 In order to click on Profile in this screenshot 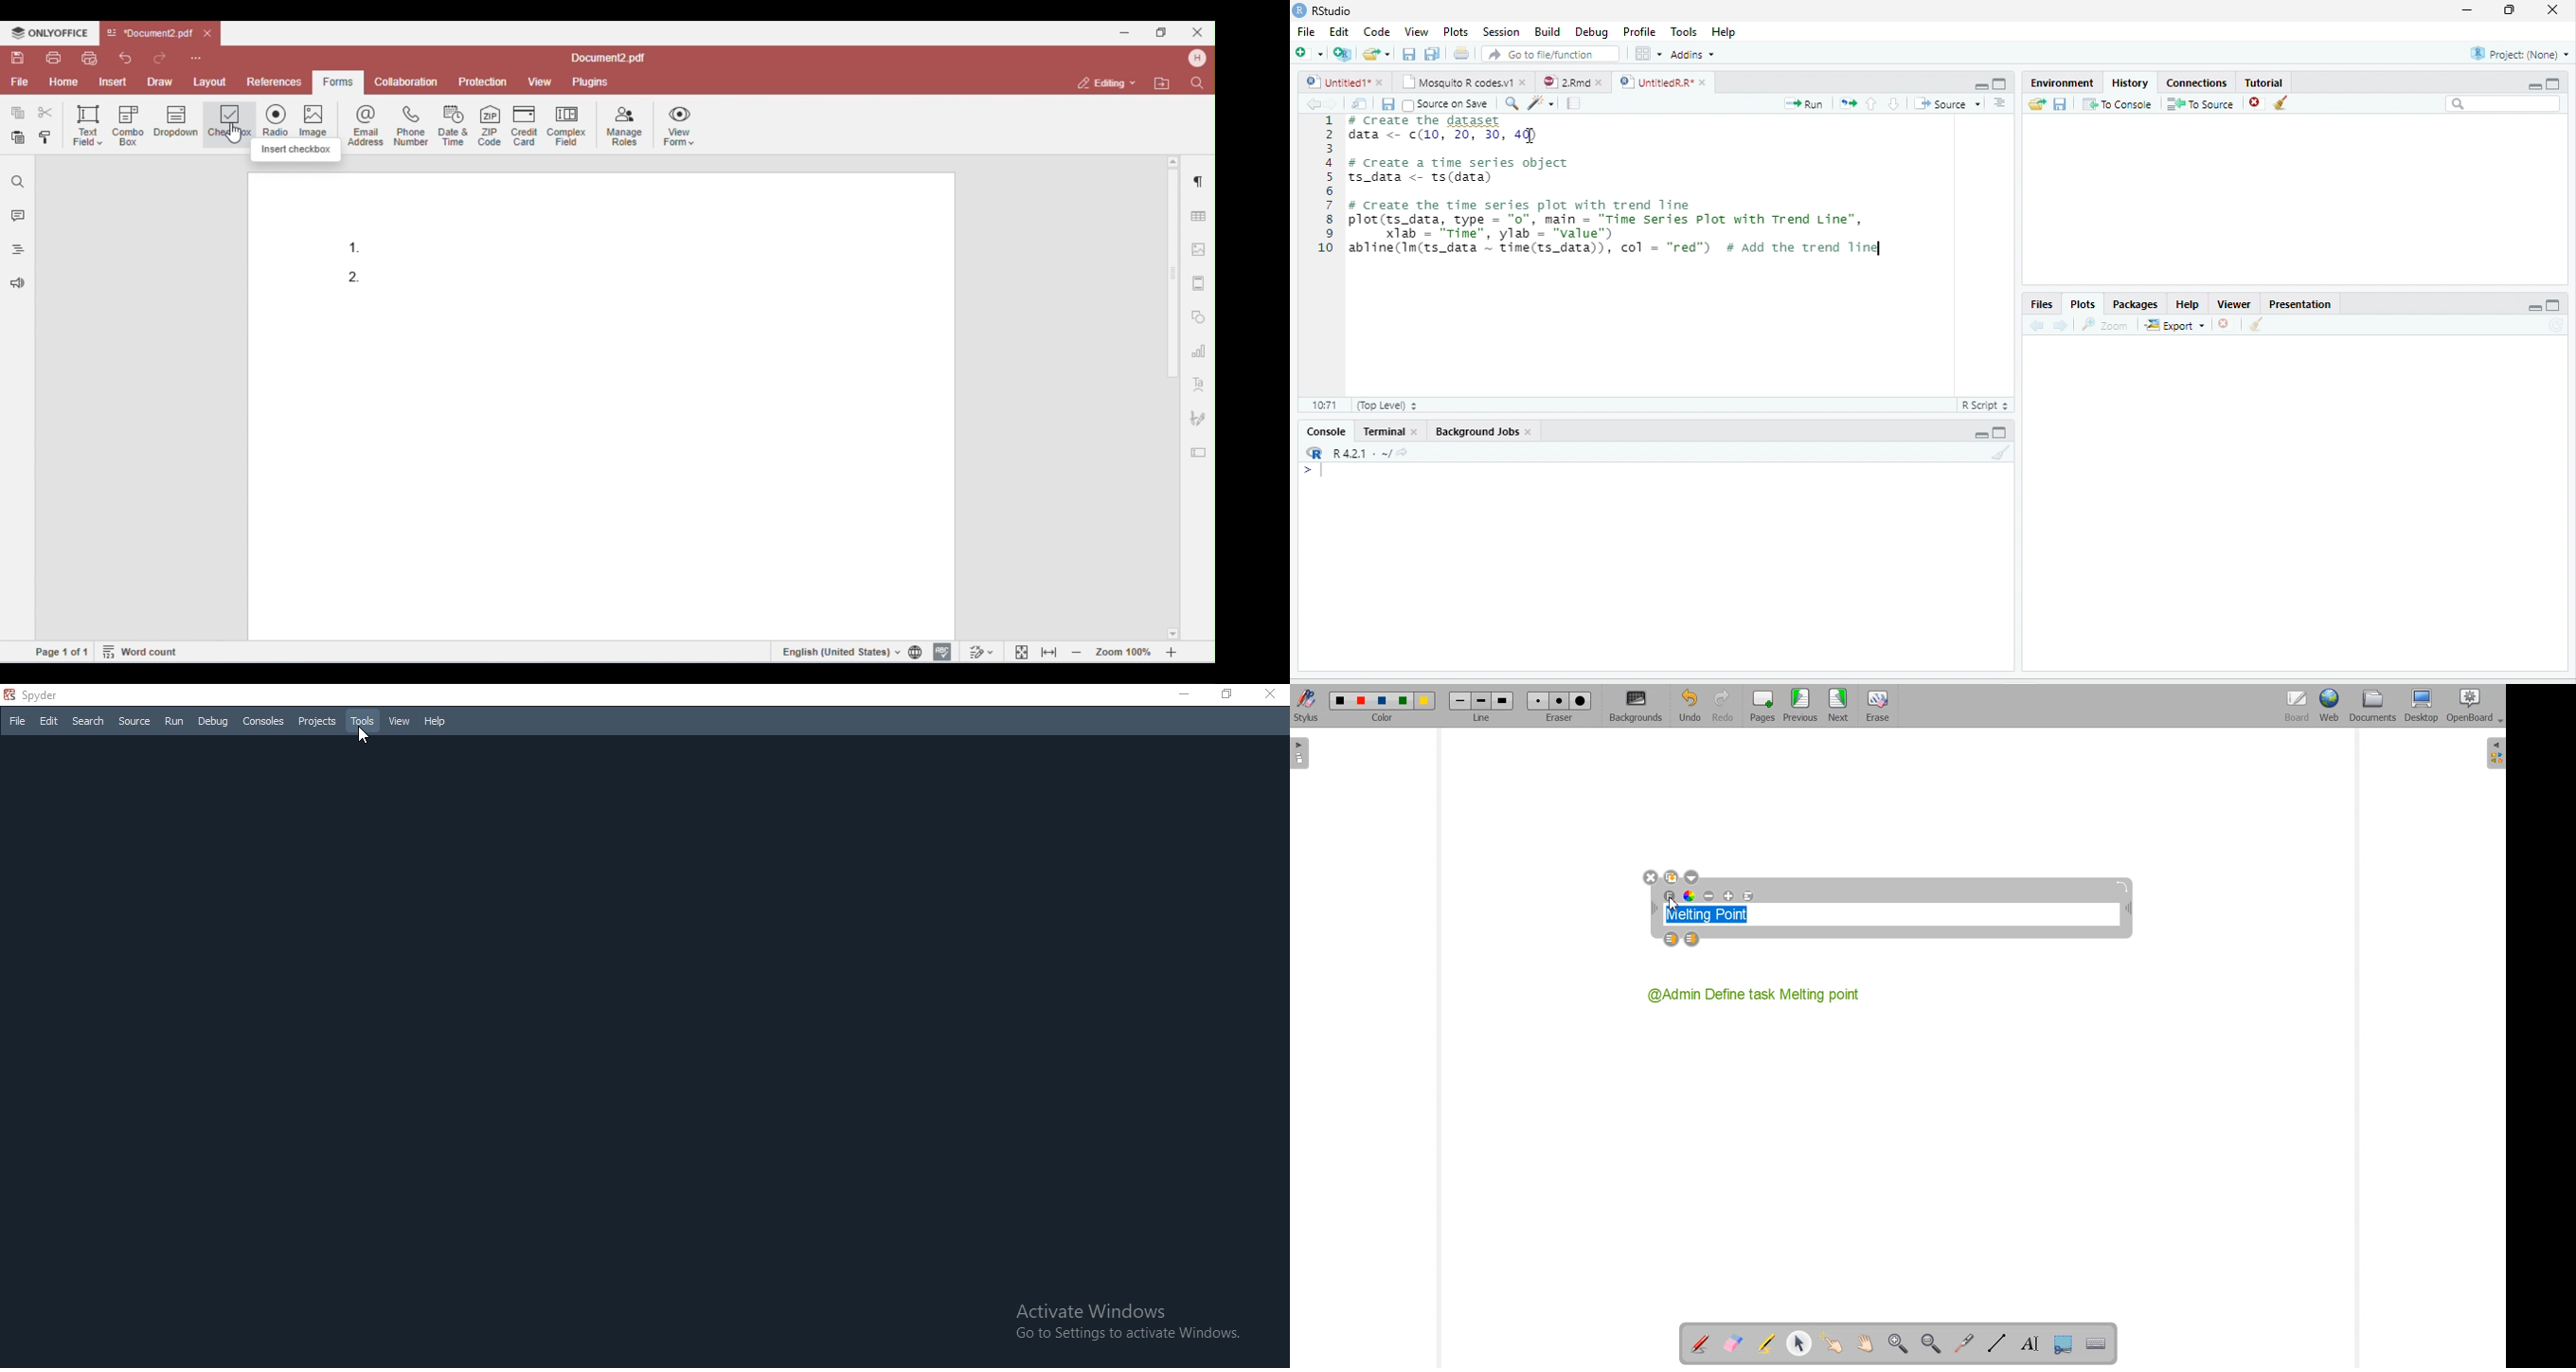, I will do `click(1637, 32)`.